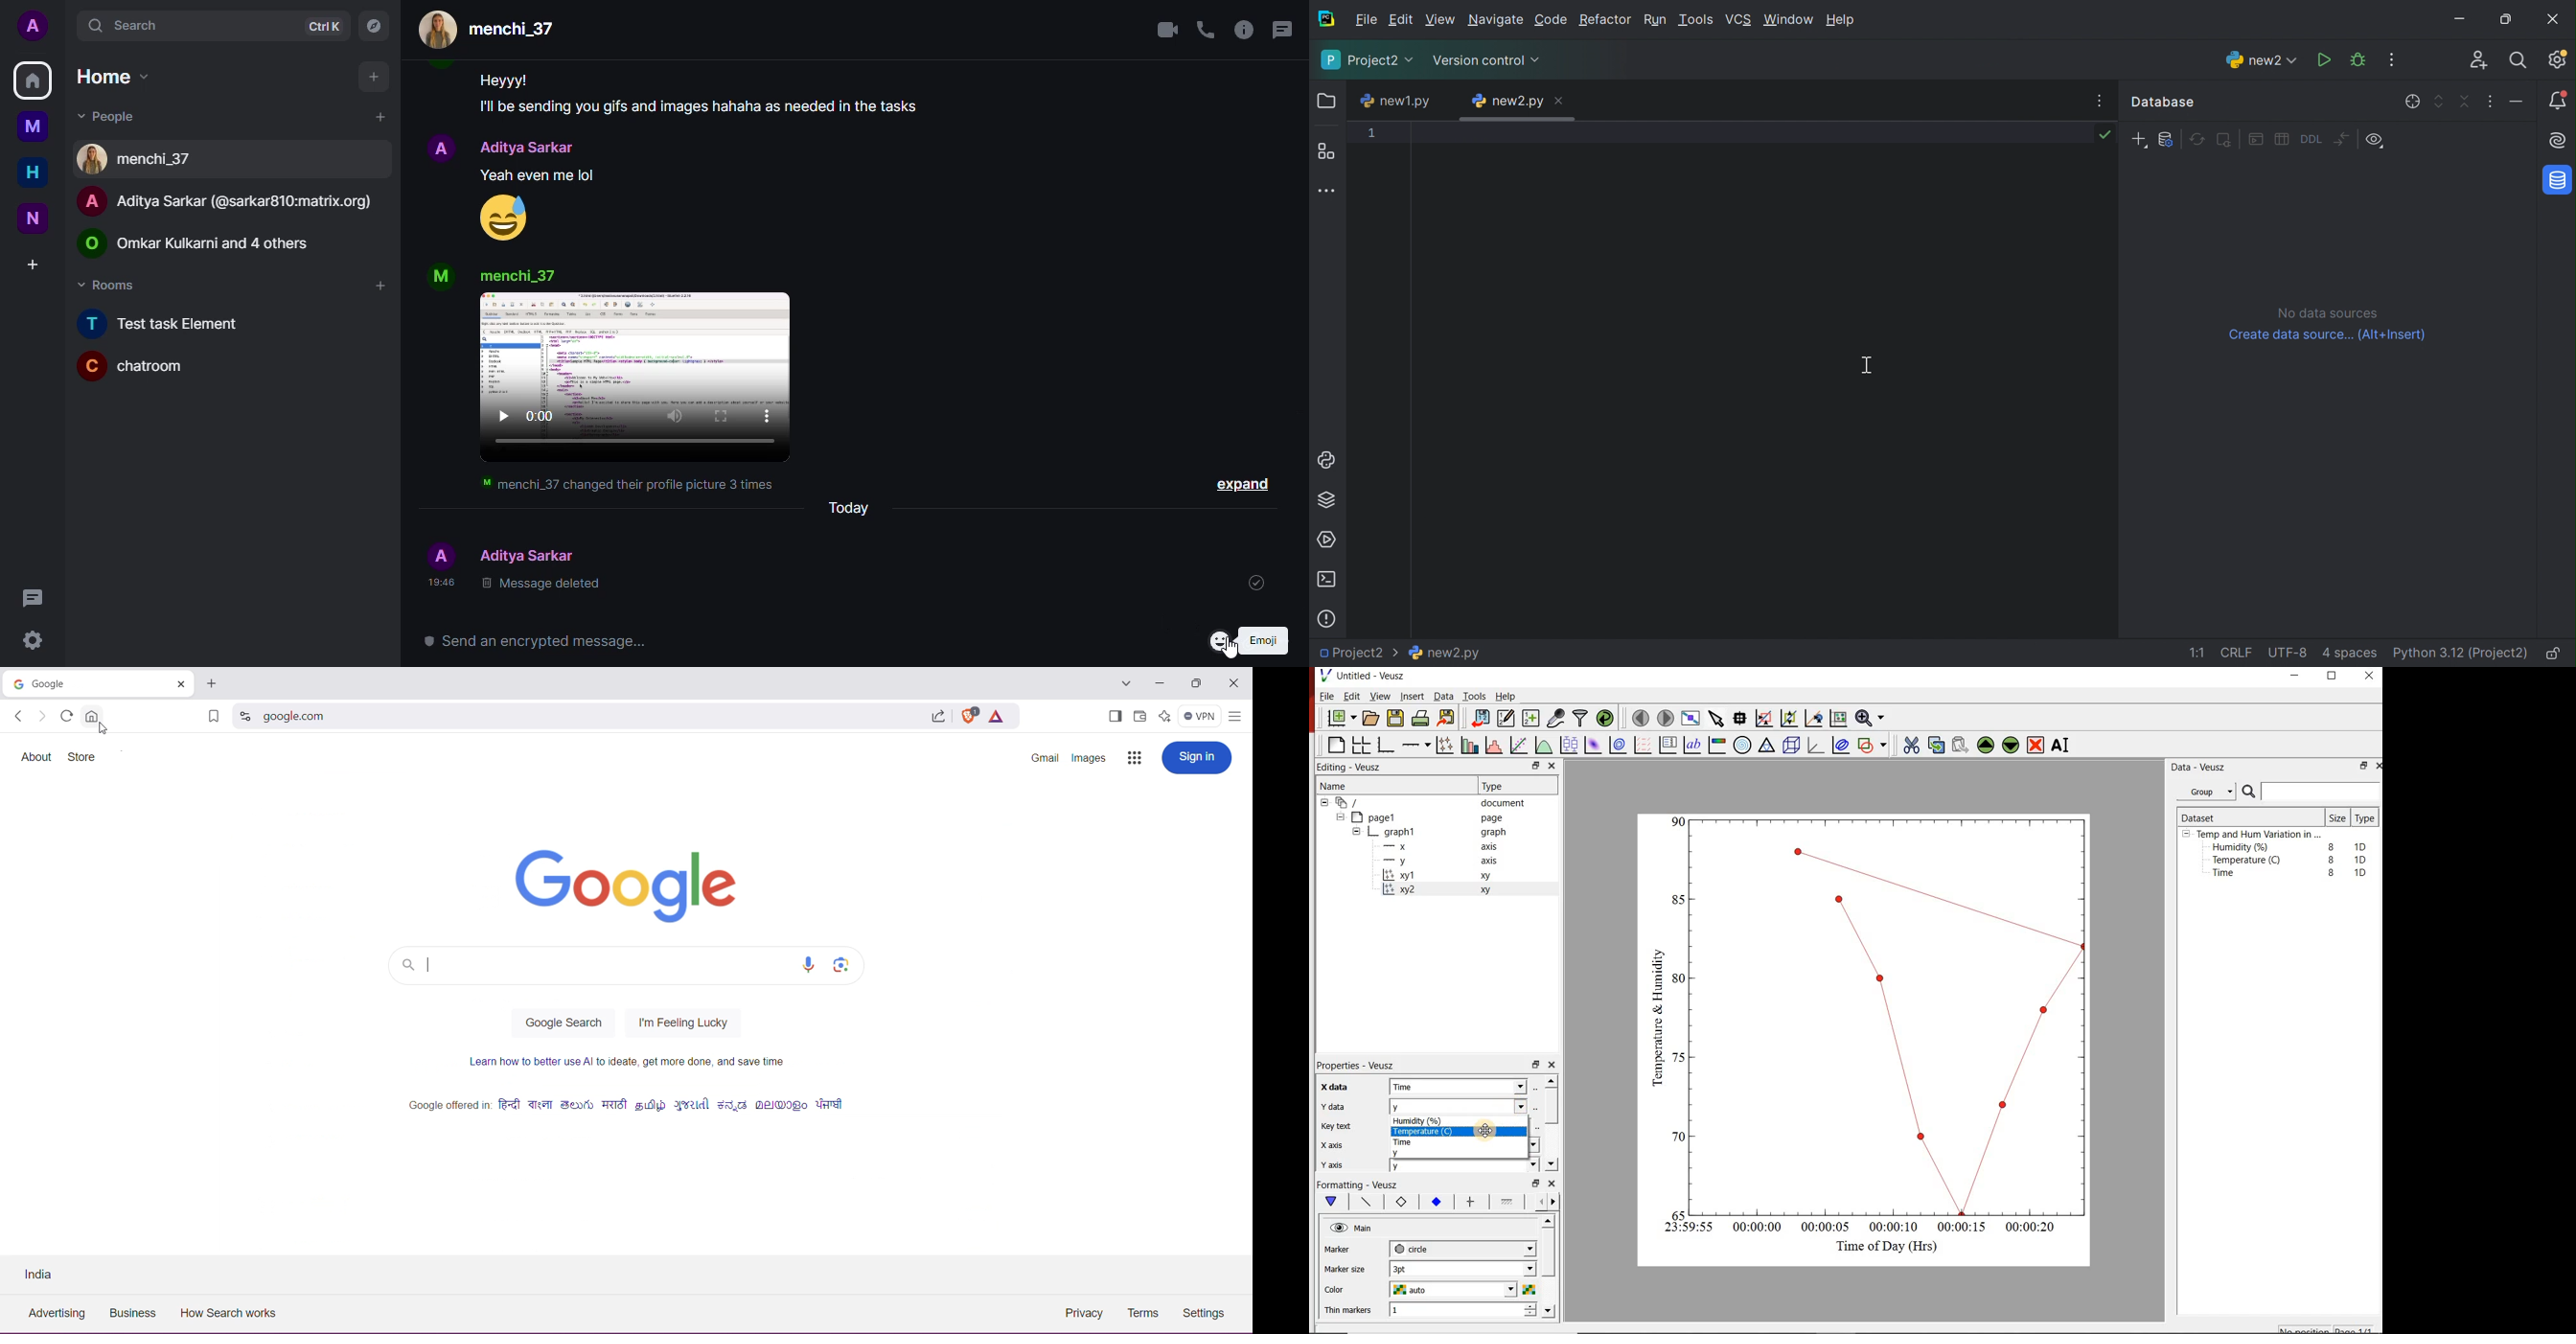  Describe the element at coordinates (33, 219) in the screenshot. I see `new` at that location.